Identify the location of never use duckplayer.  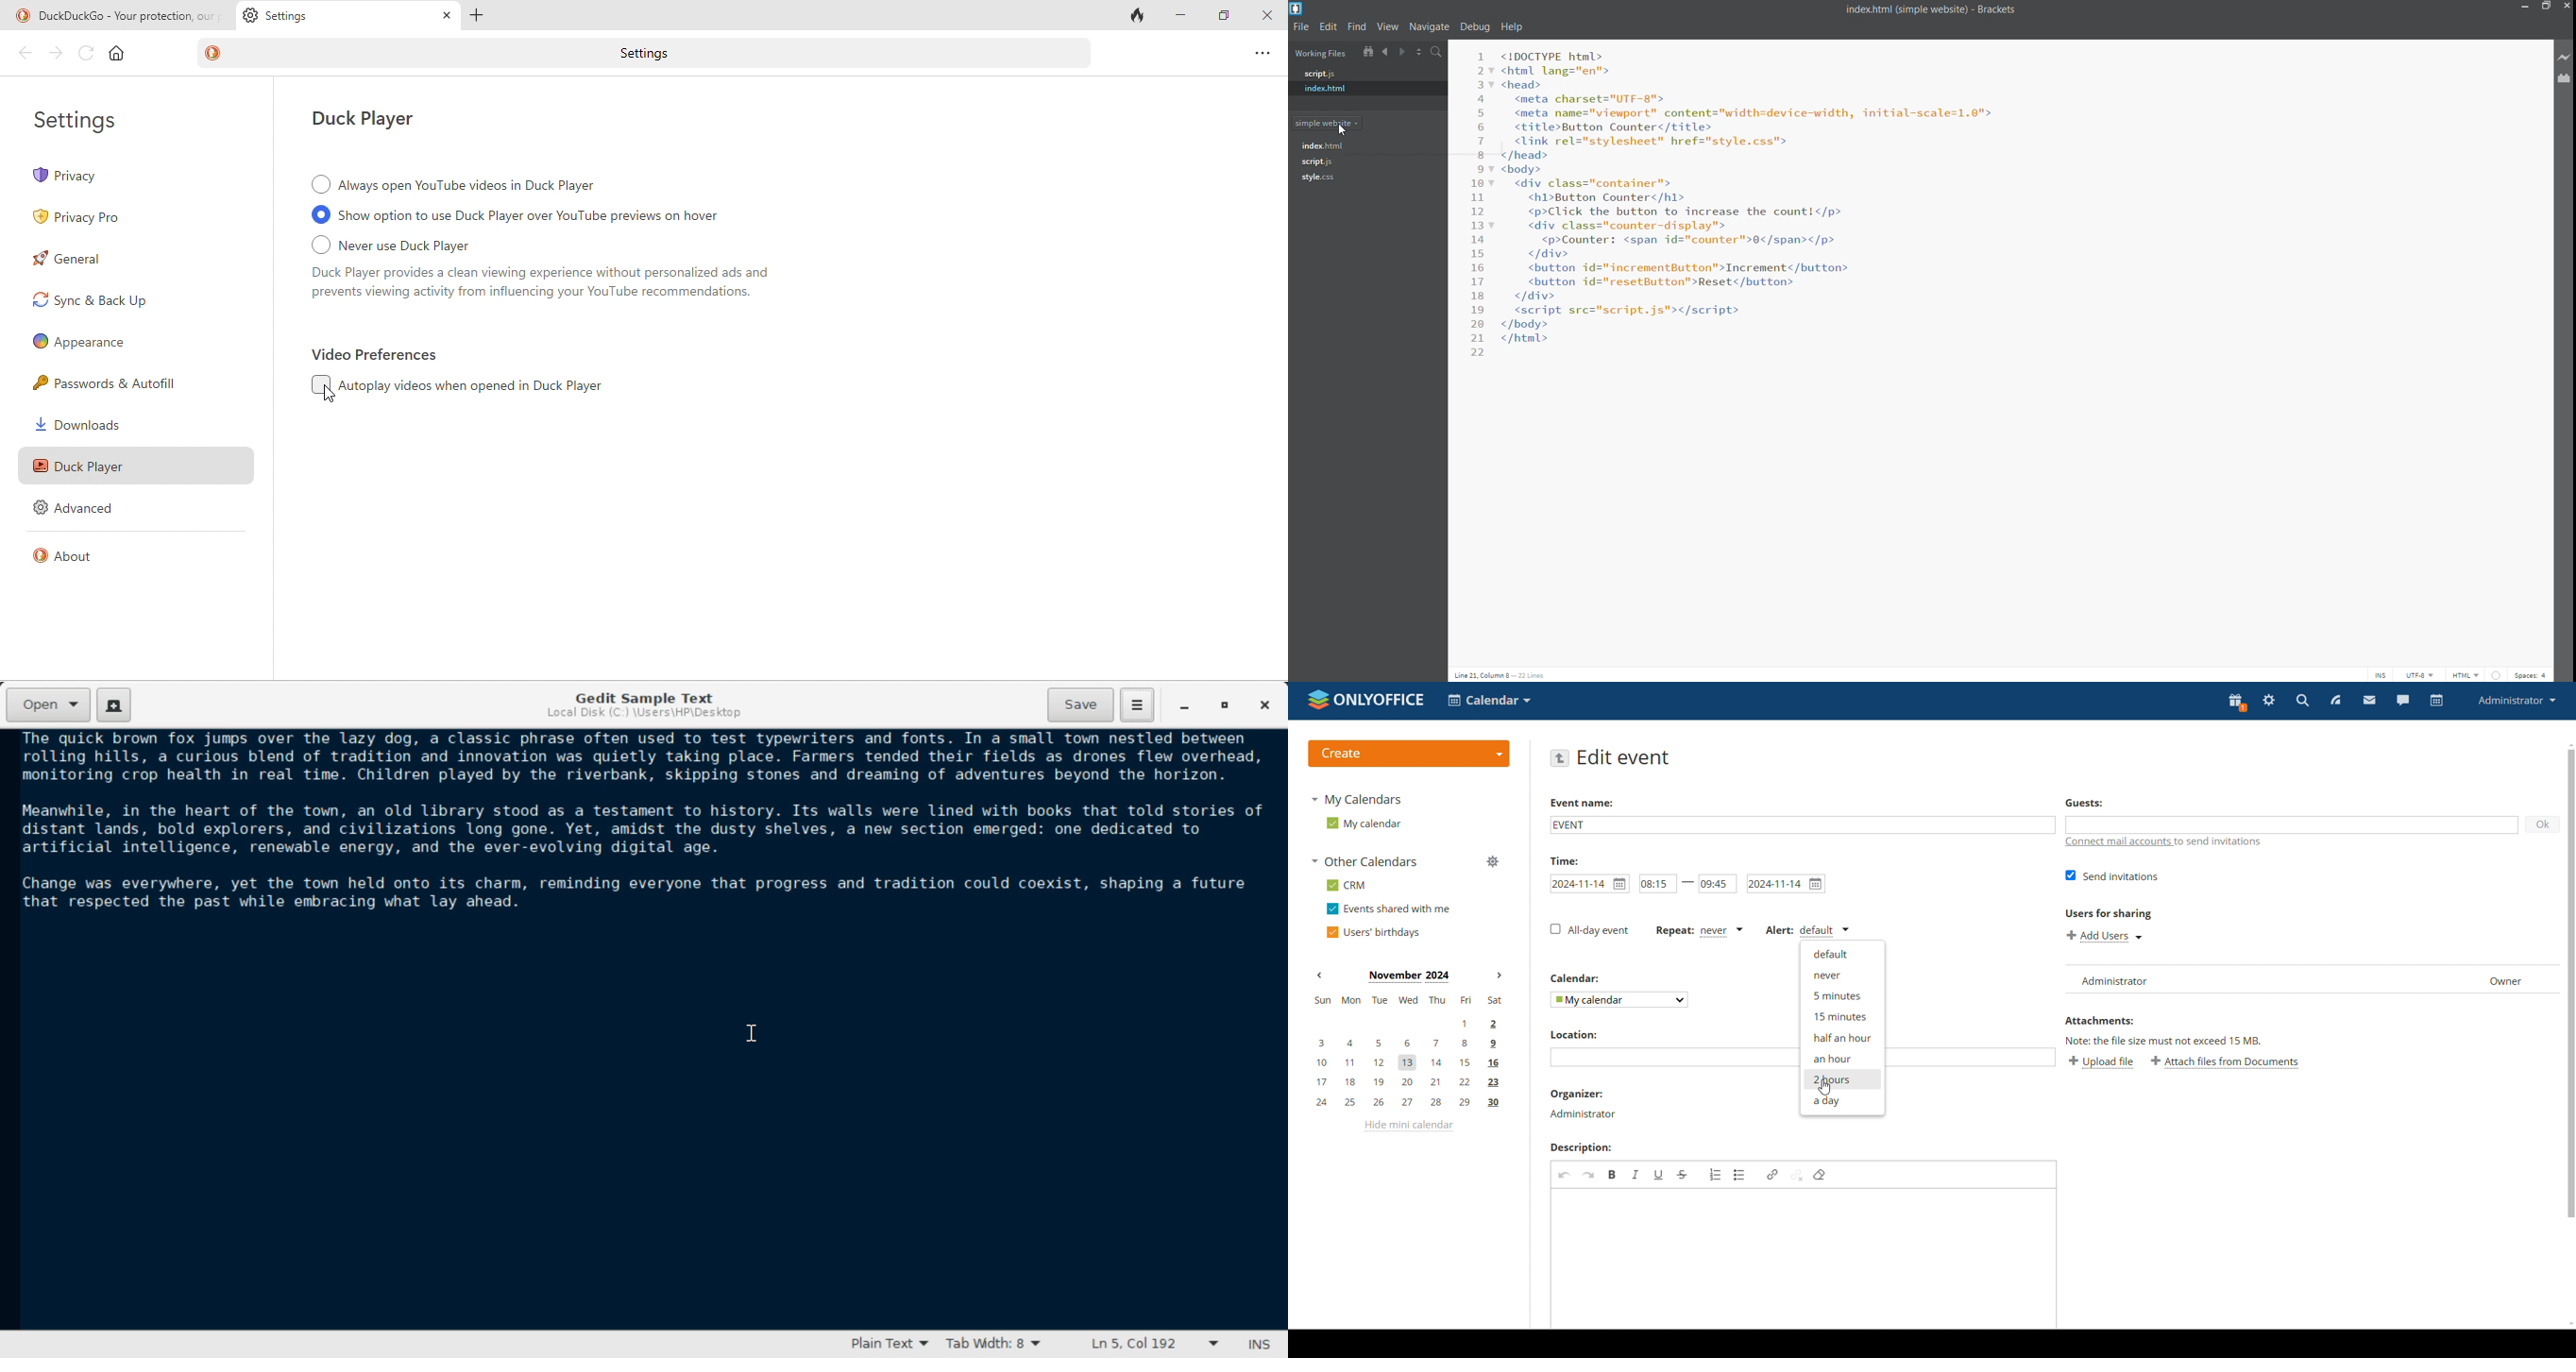
(576, 272).